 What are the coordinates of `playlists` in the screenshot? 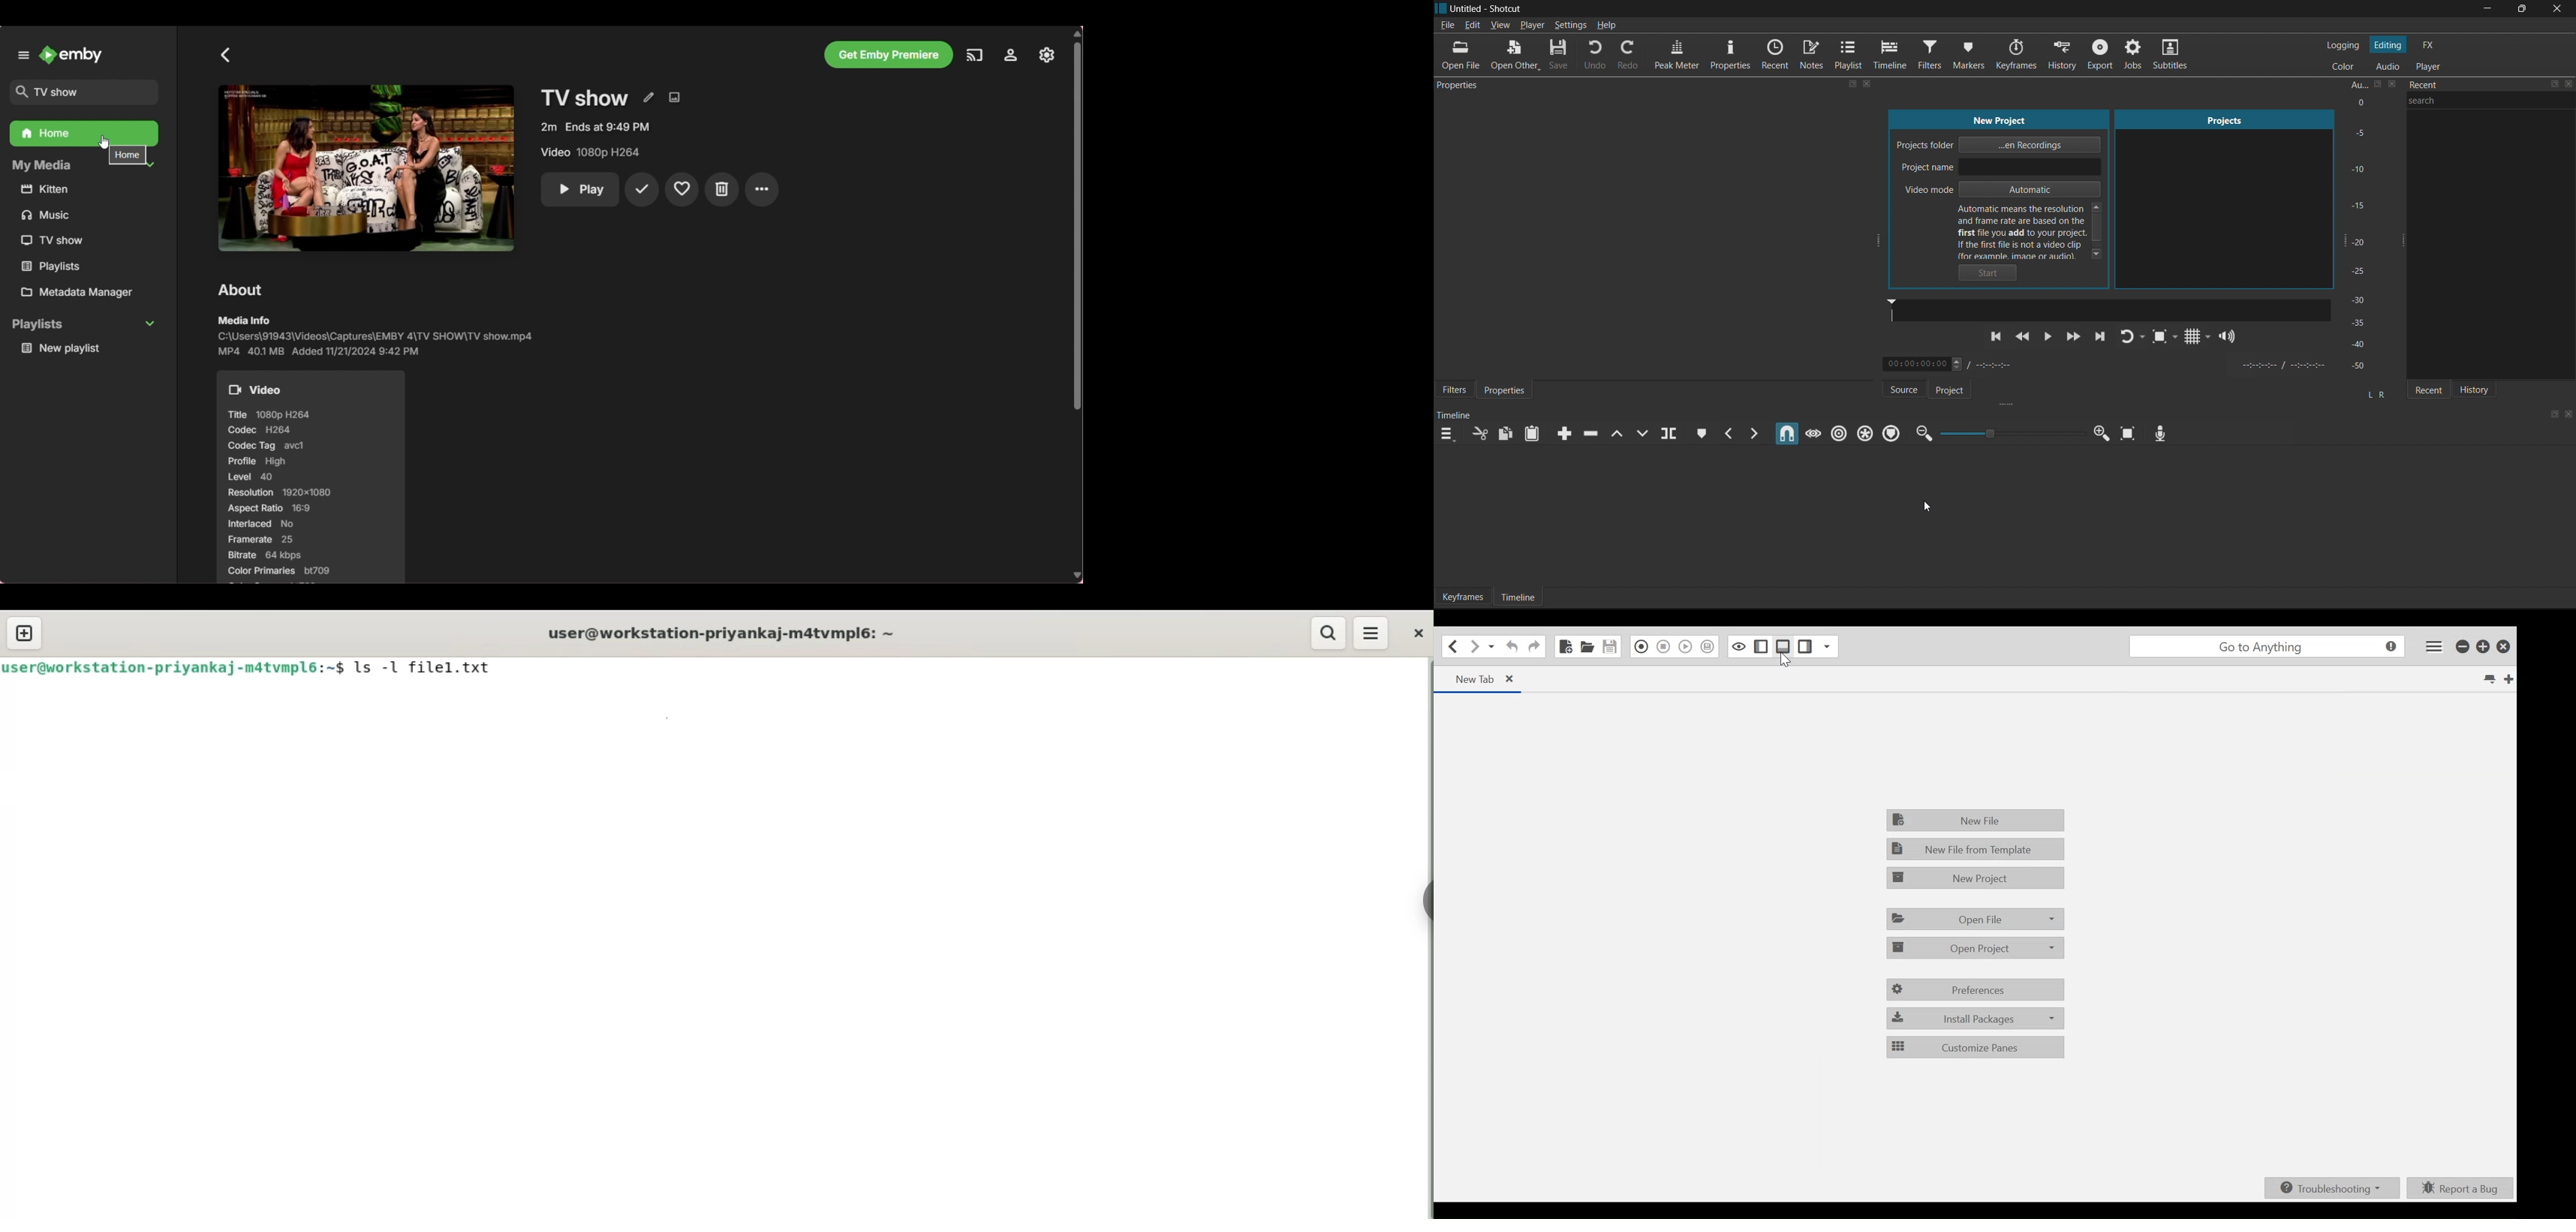 It's located at (60, 266).